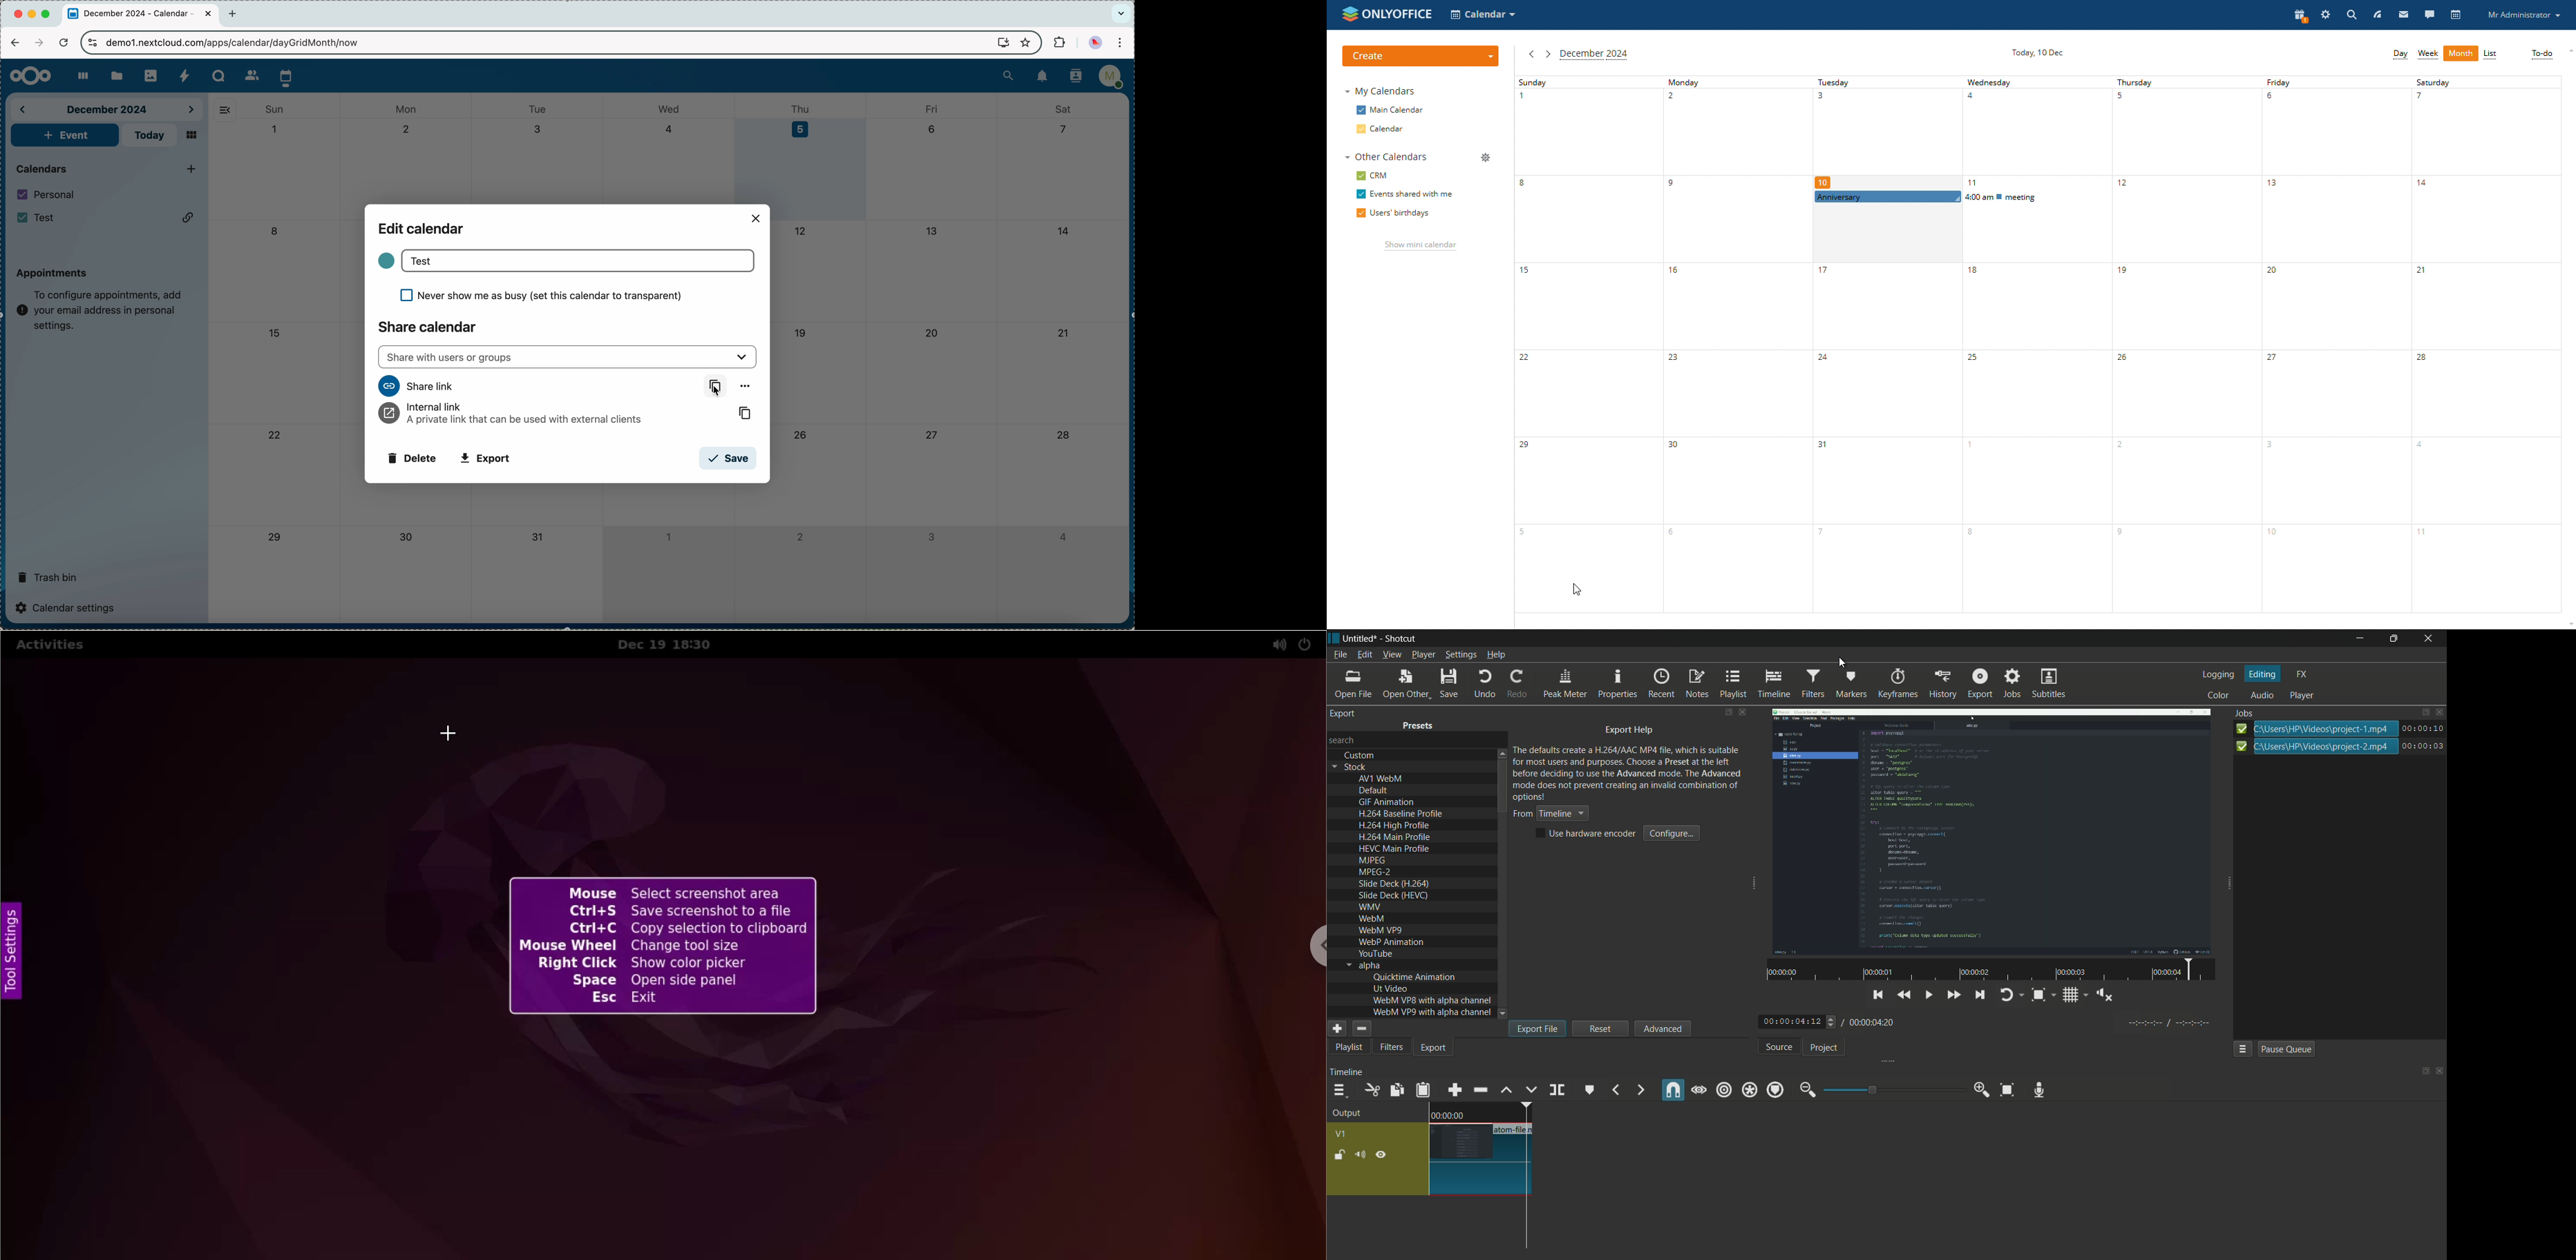 The height and width of the screenshot is (1260, 2576). What do you see at coordinates (1588, 834) in the screenshot?
I see `use hardware encoder` at bounding box center [1588, 834].